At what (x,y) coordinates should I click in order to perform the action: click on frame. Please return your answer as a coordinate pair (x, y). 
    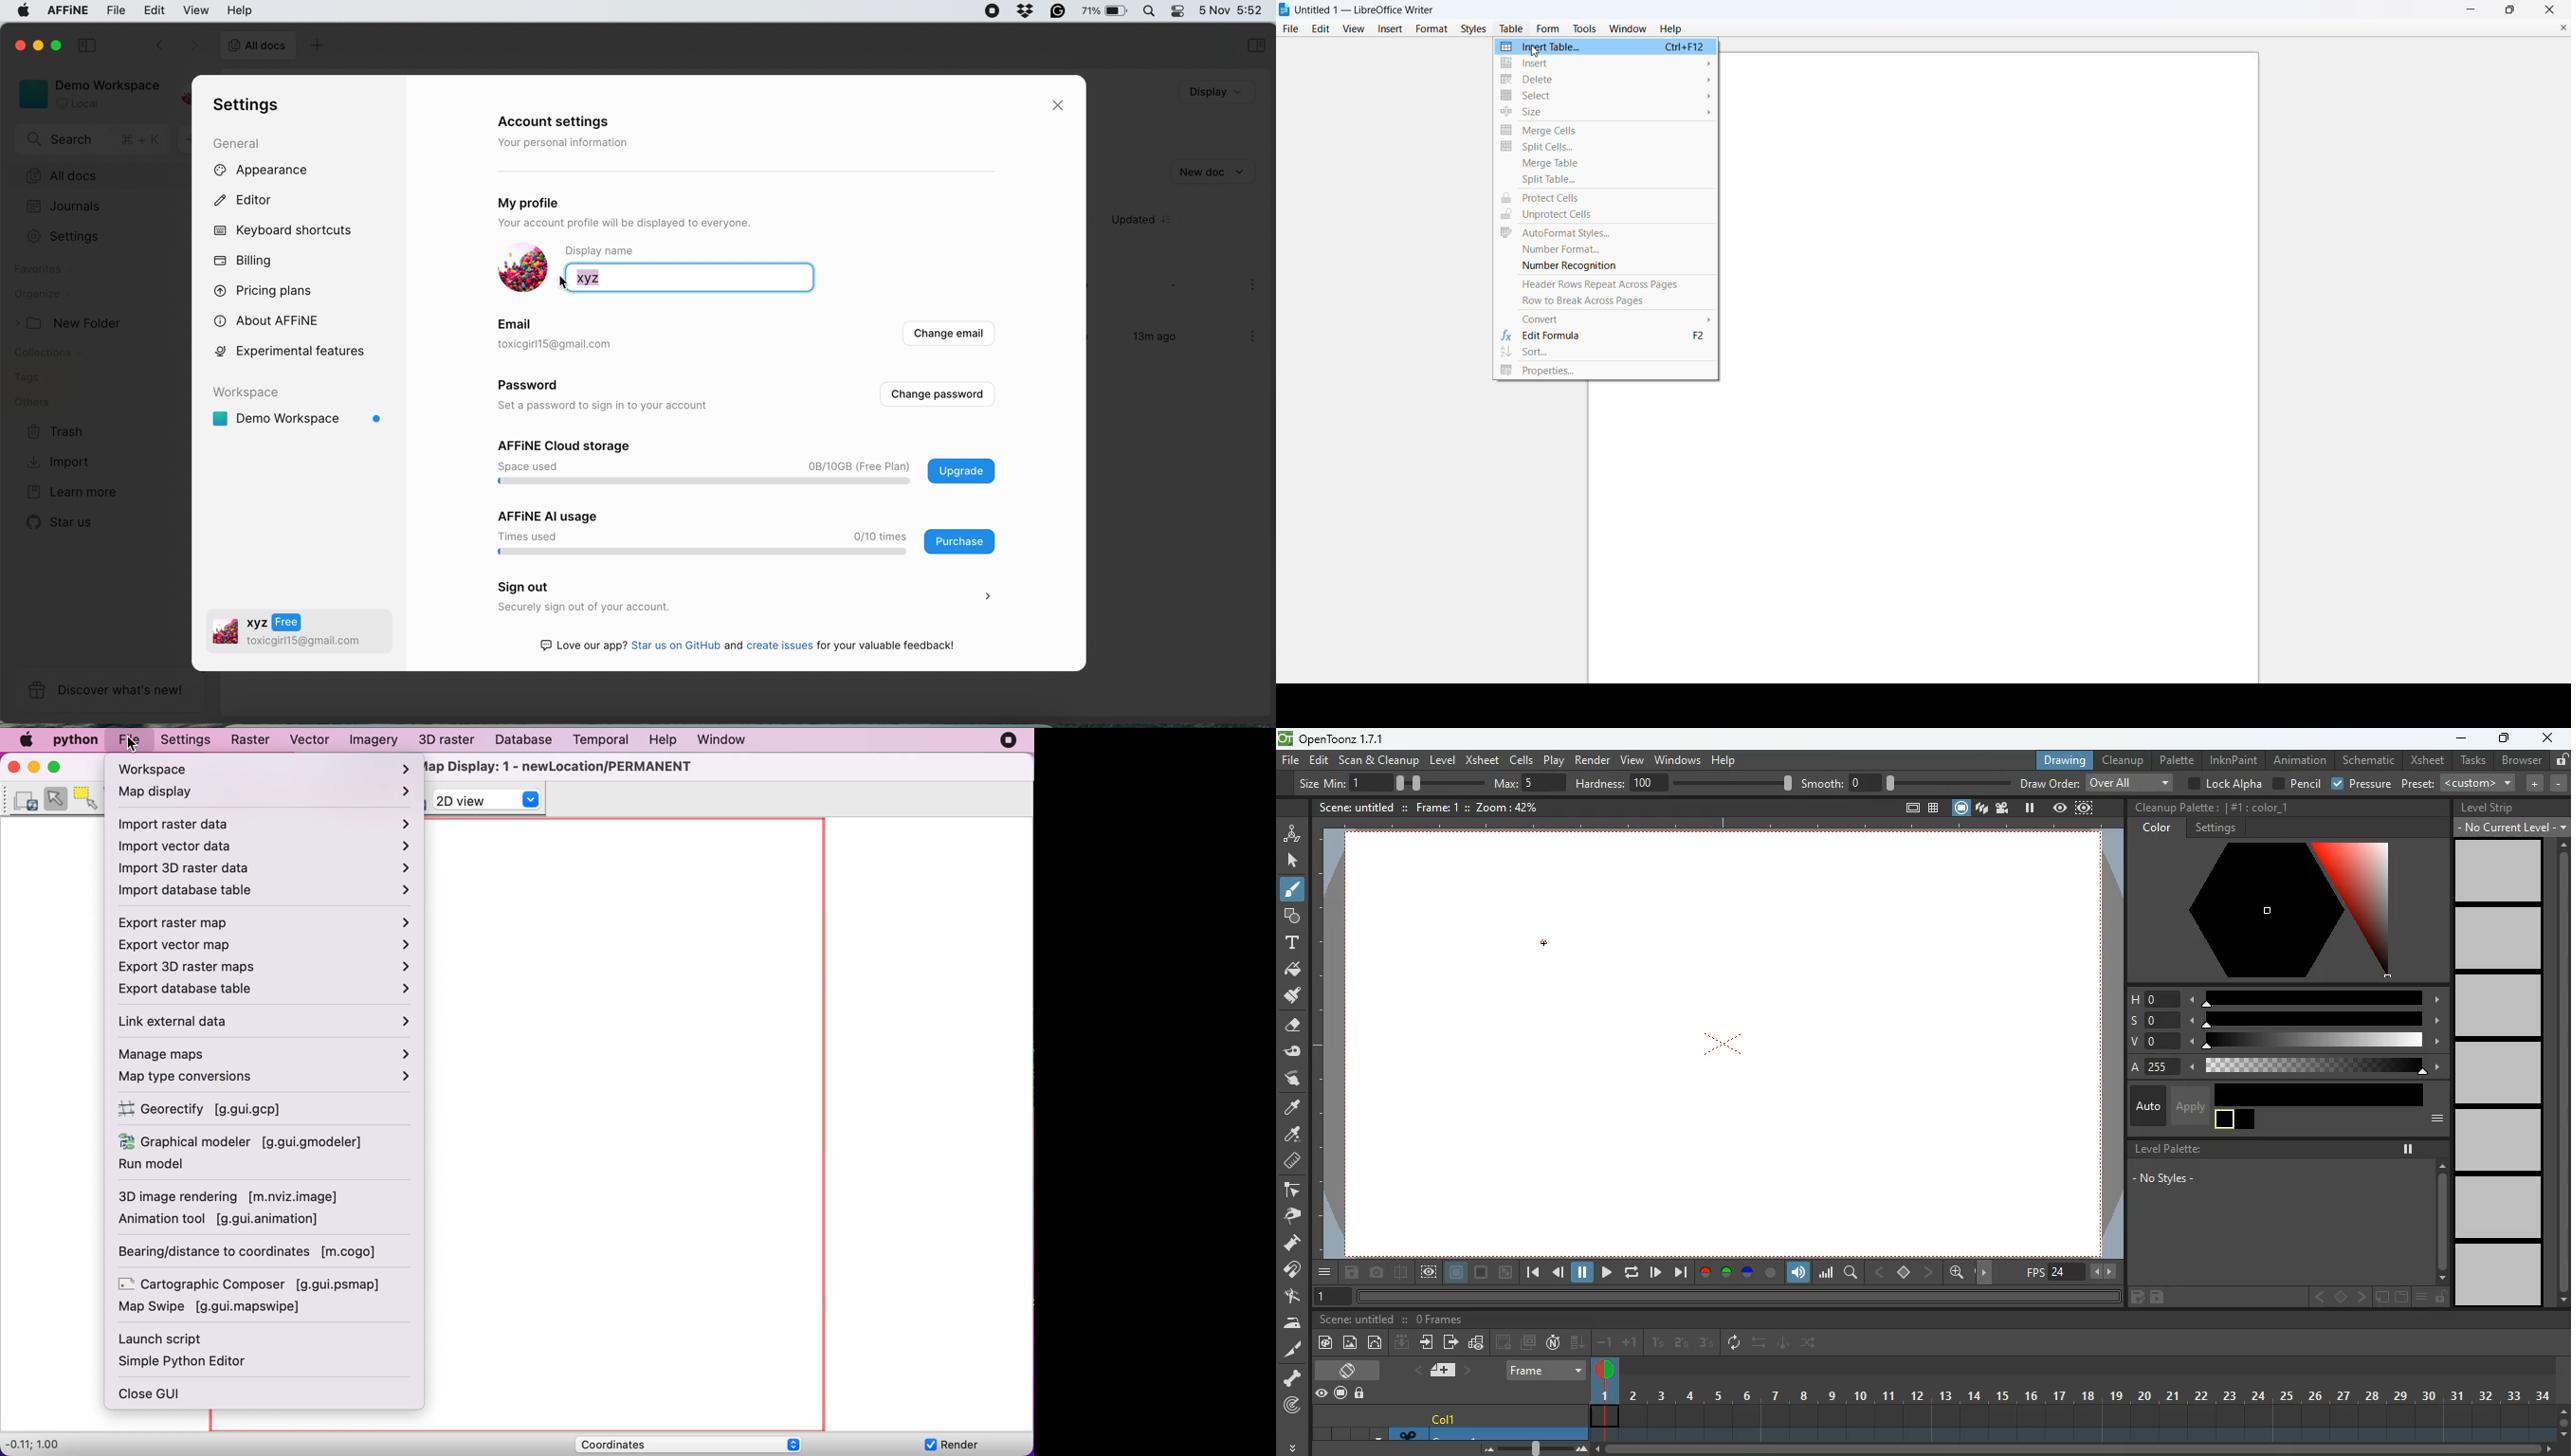
    Looking at the image, I should click on (1429, 1273).